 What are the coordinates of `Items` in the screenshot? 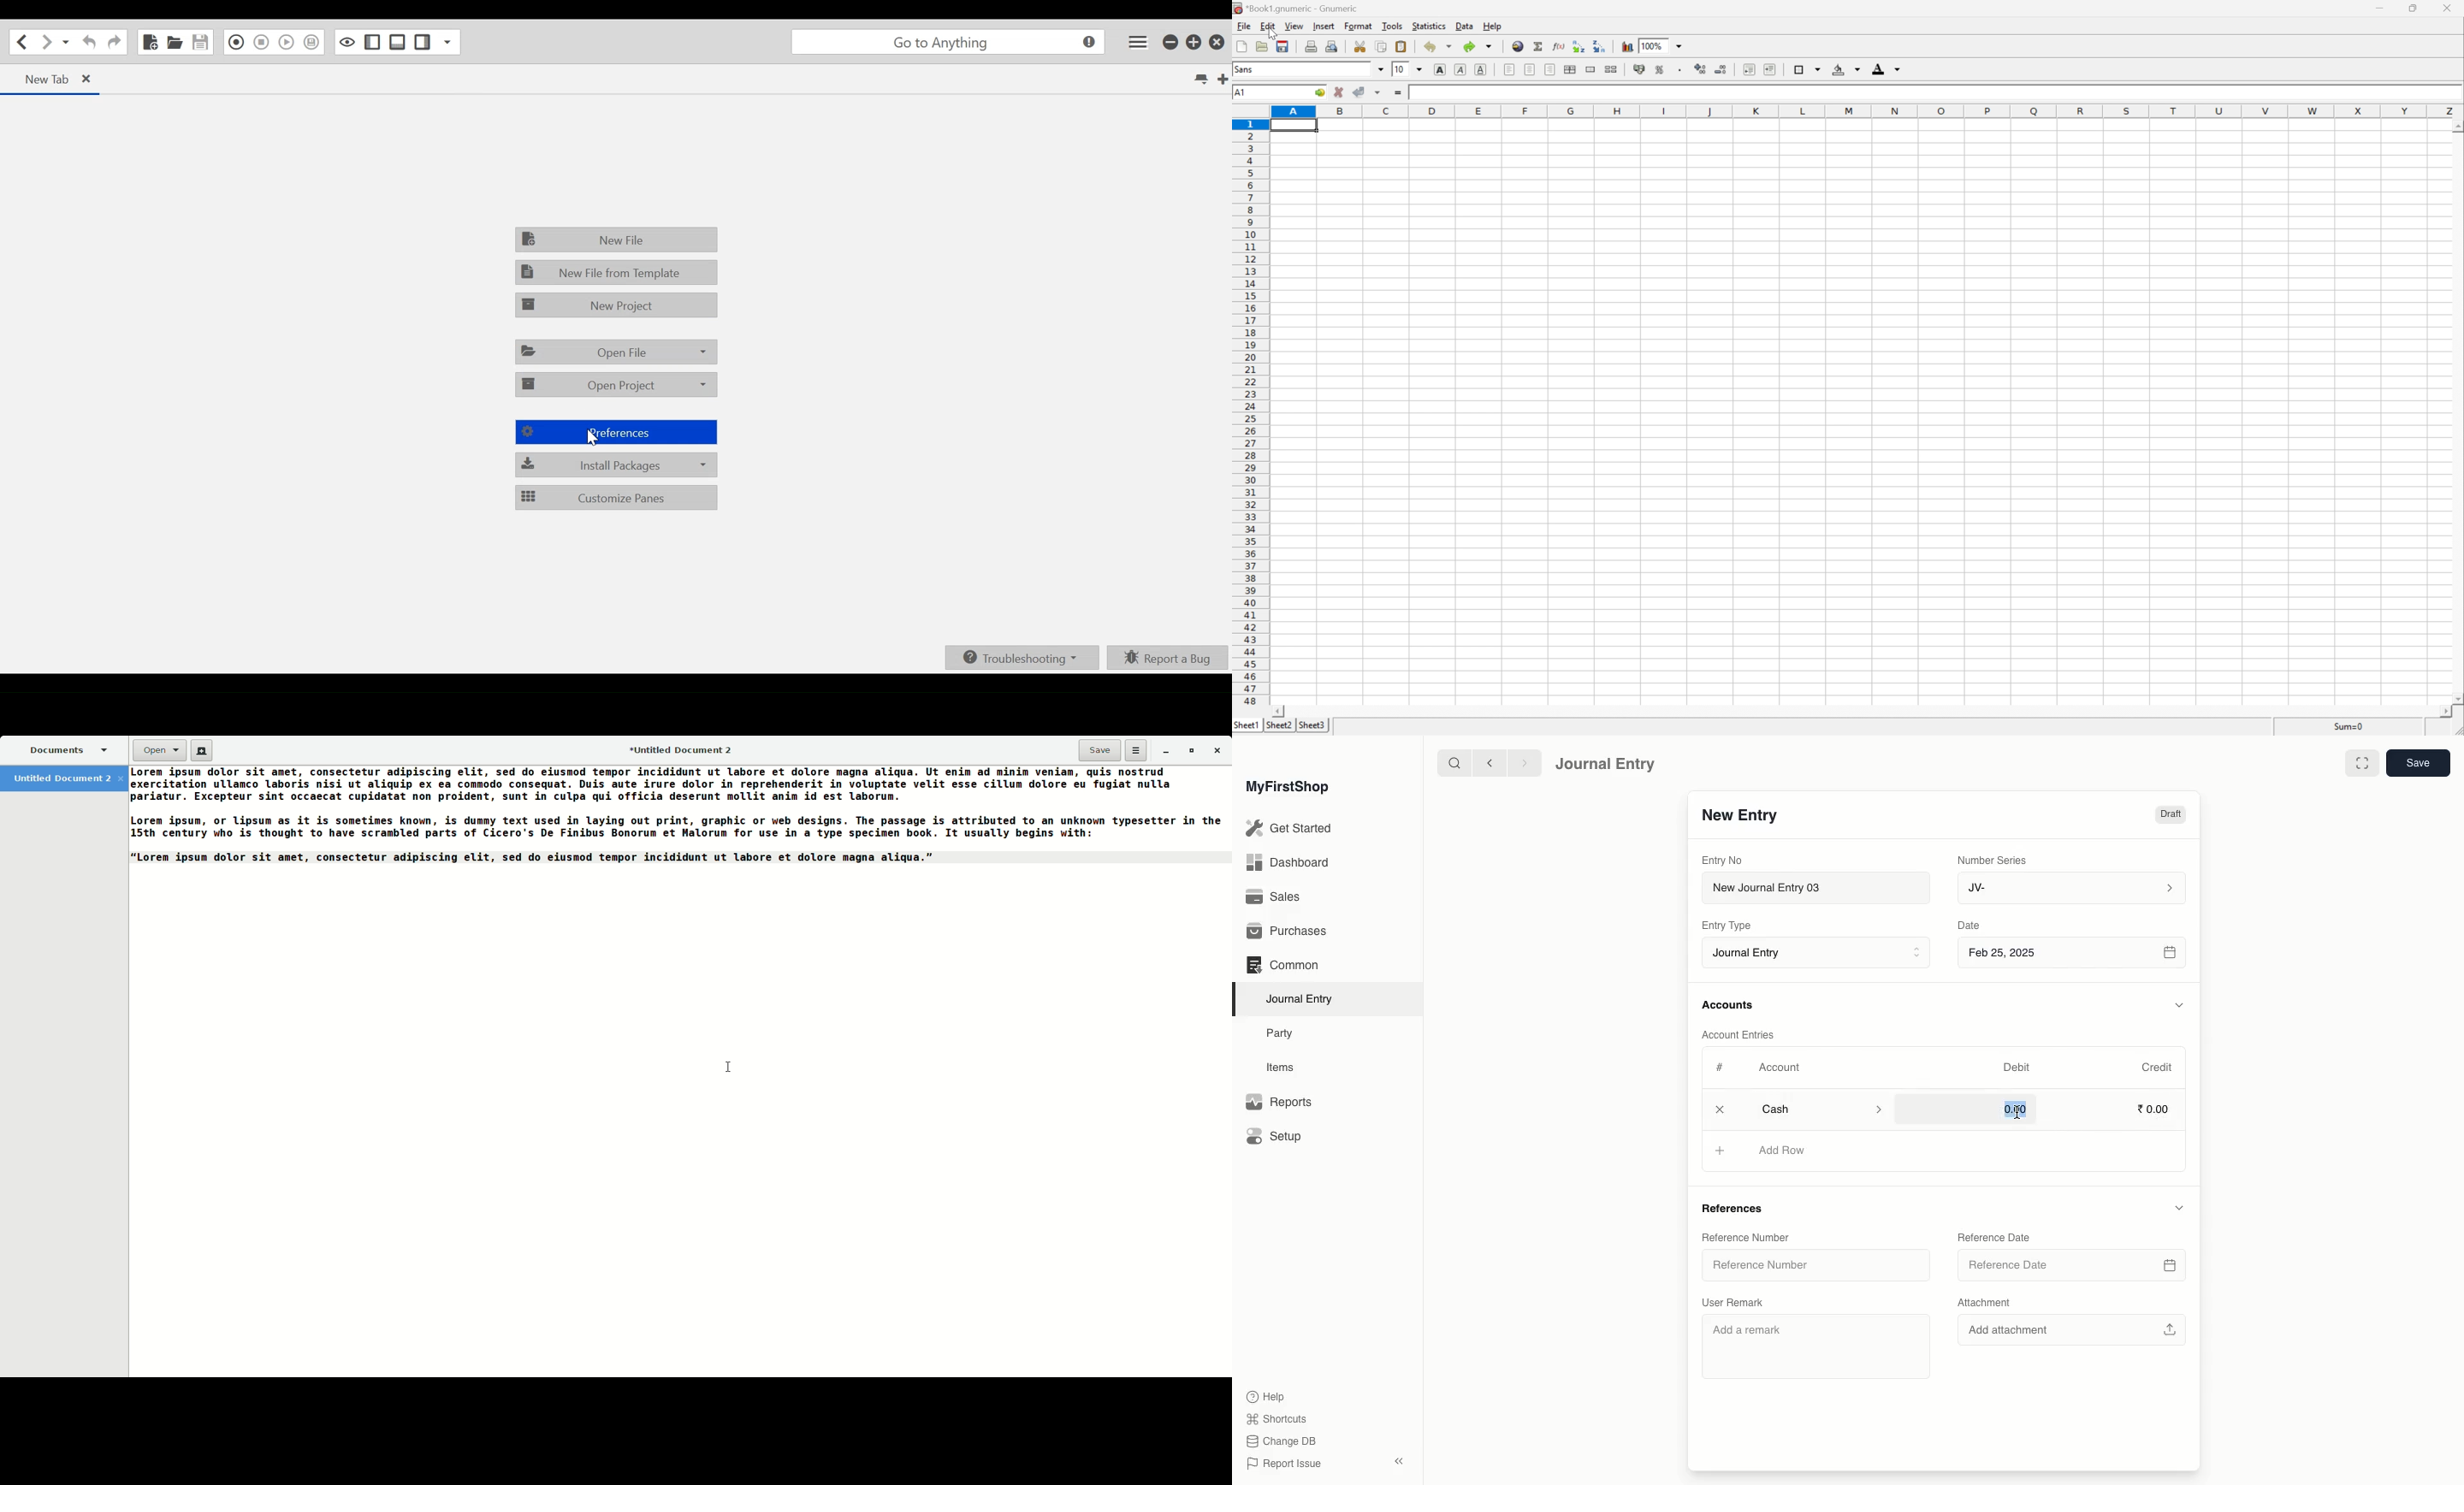 It's located at (1285, 1068).